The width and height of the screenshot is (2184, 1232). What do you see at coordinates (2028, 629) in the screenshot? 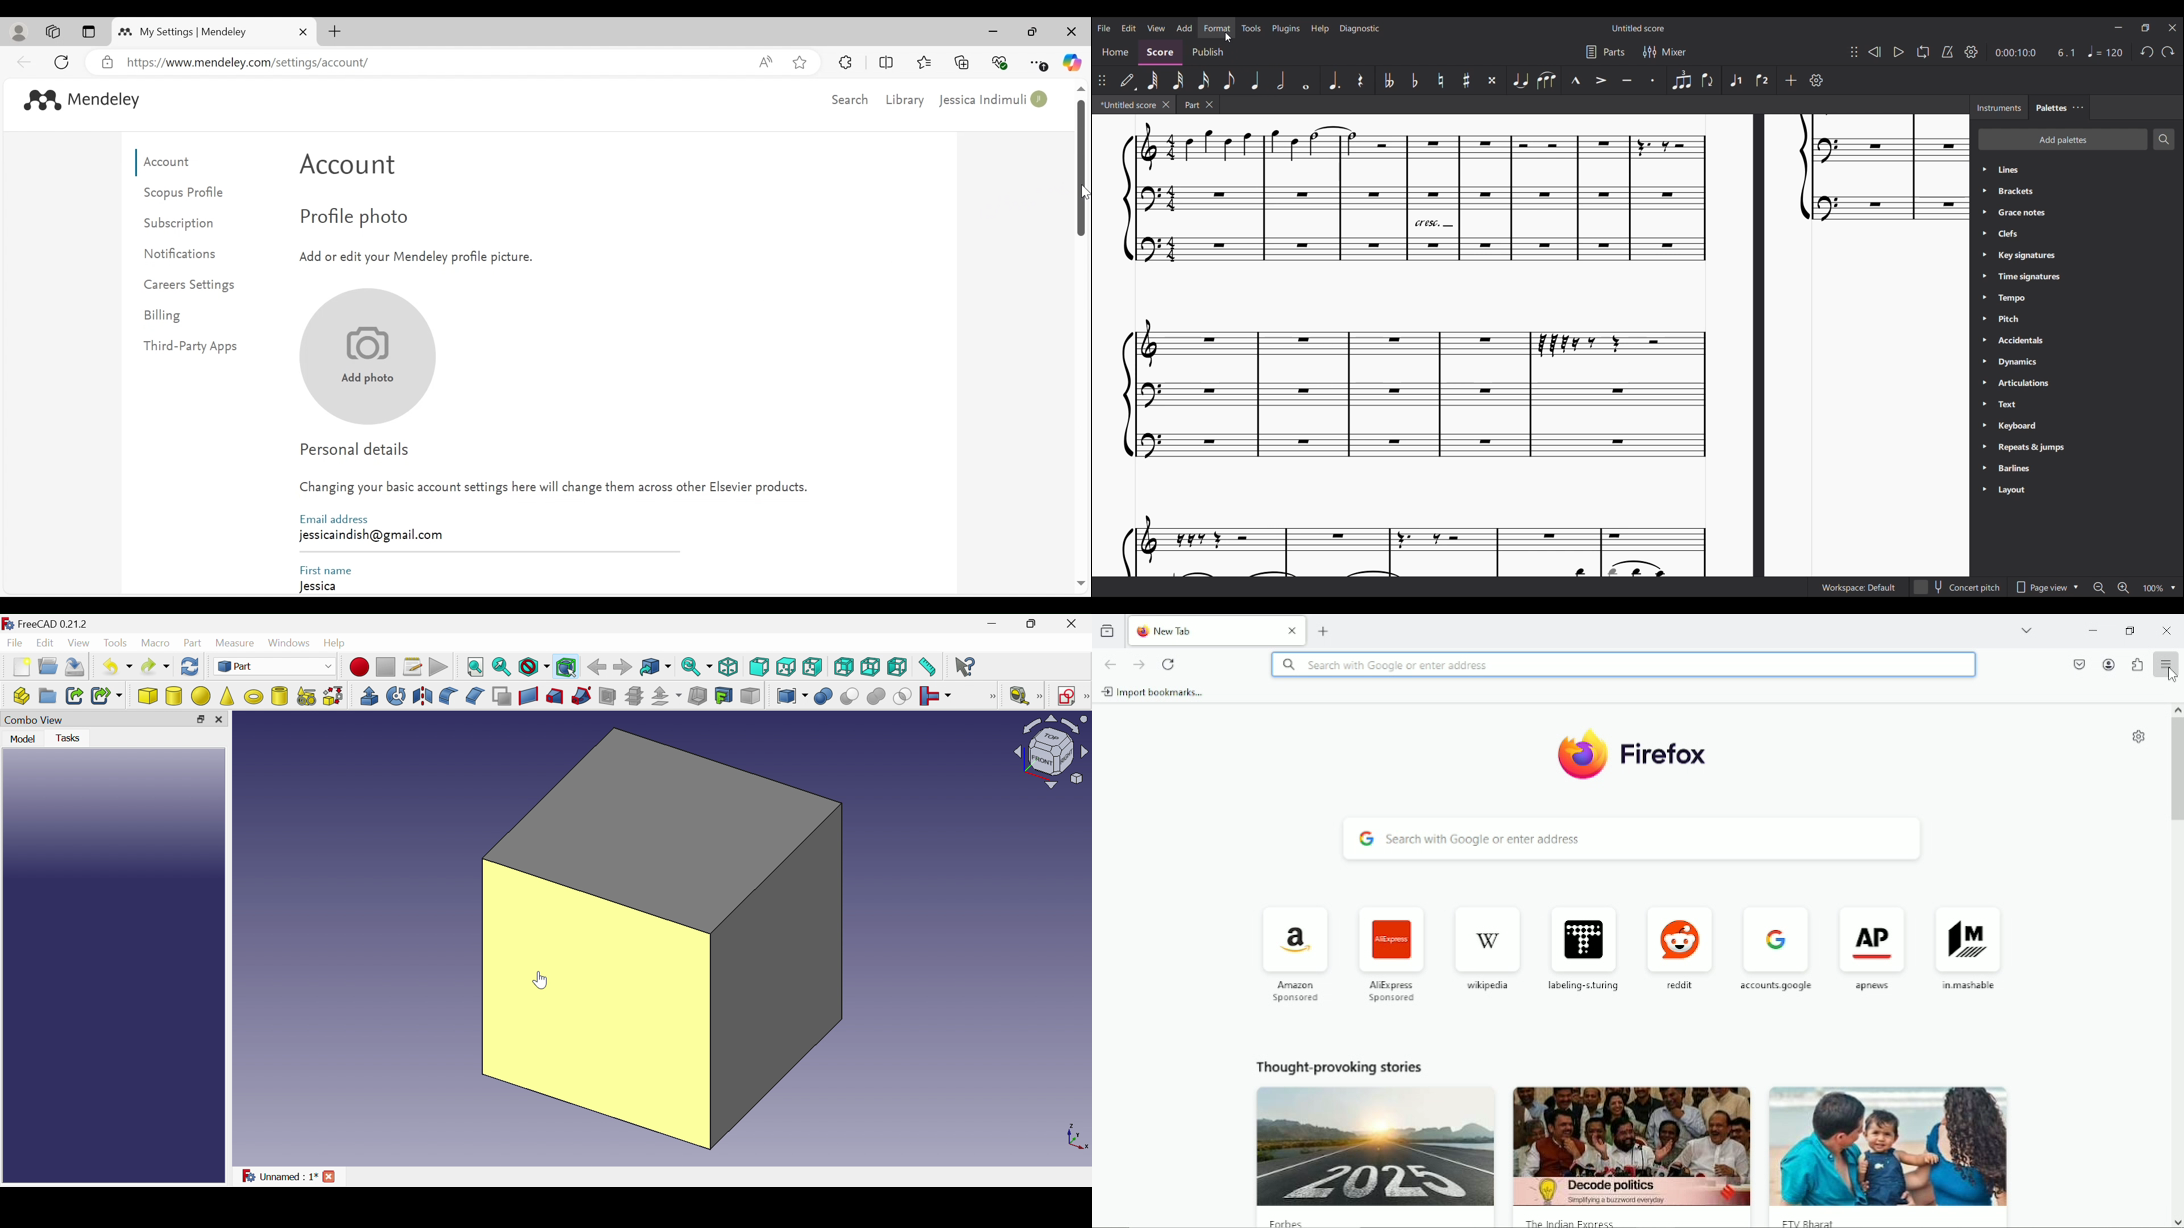
I see `list all tabs` at bounding box center [2028, 629].